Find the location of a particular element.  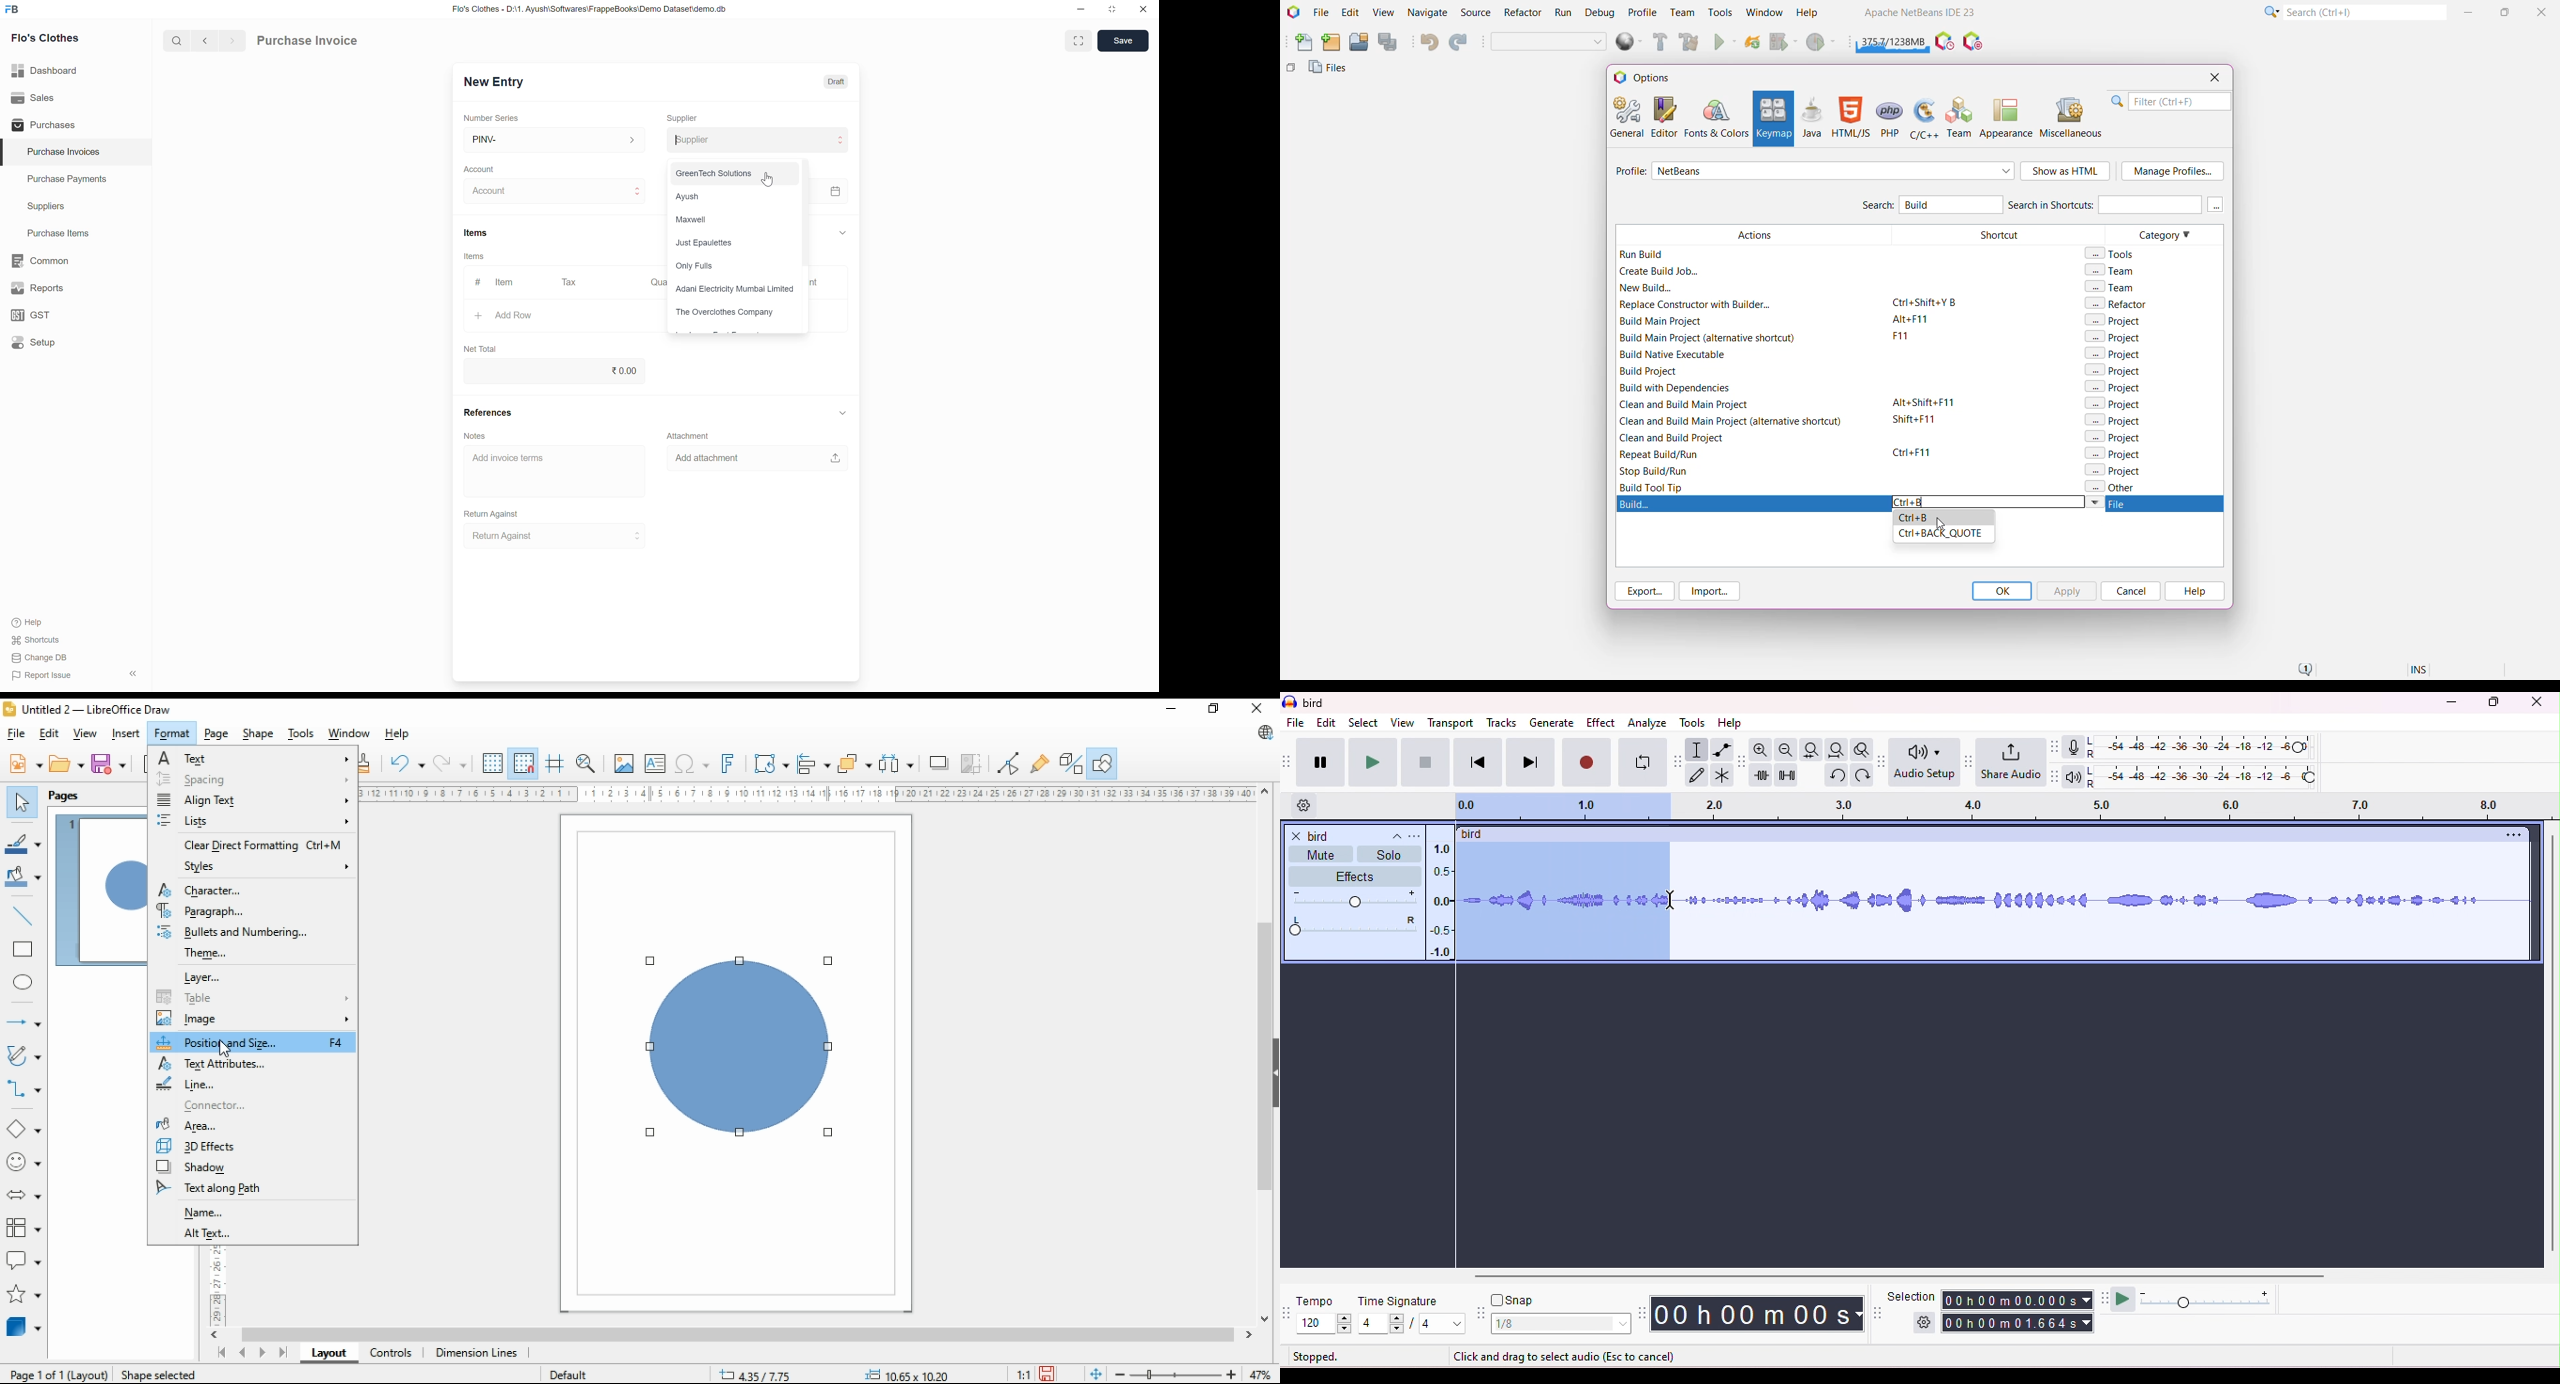

cursor moved is located at coordinates (1671, 901).